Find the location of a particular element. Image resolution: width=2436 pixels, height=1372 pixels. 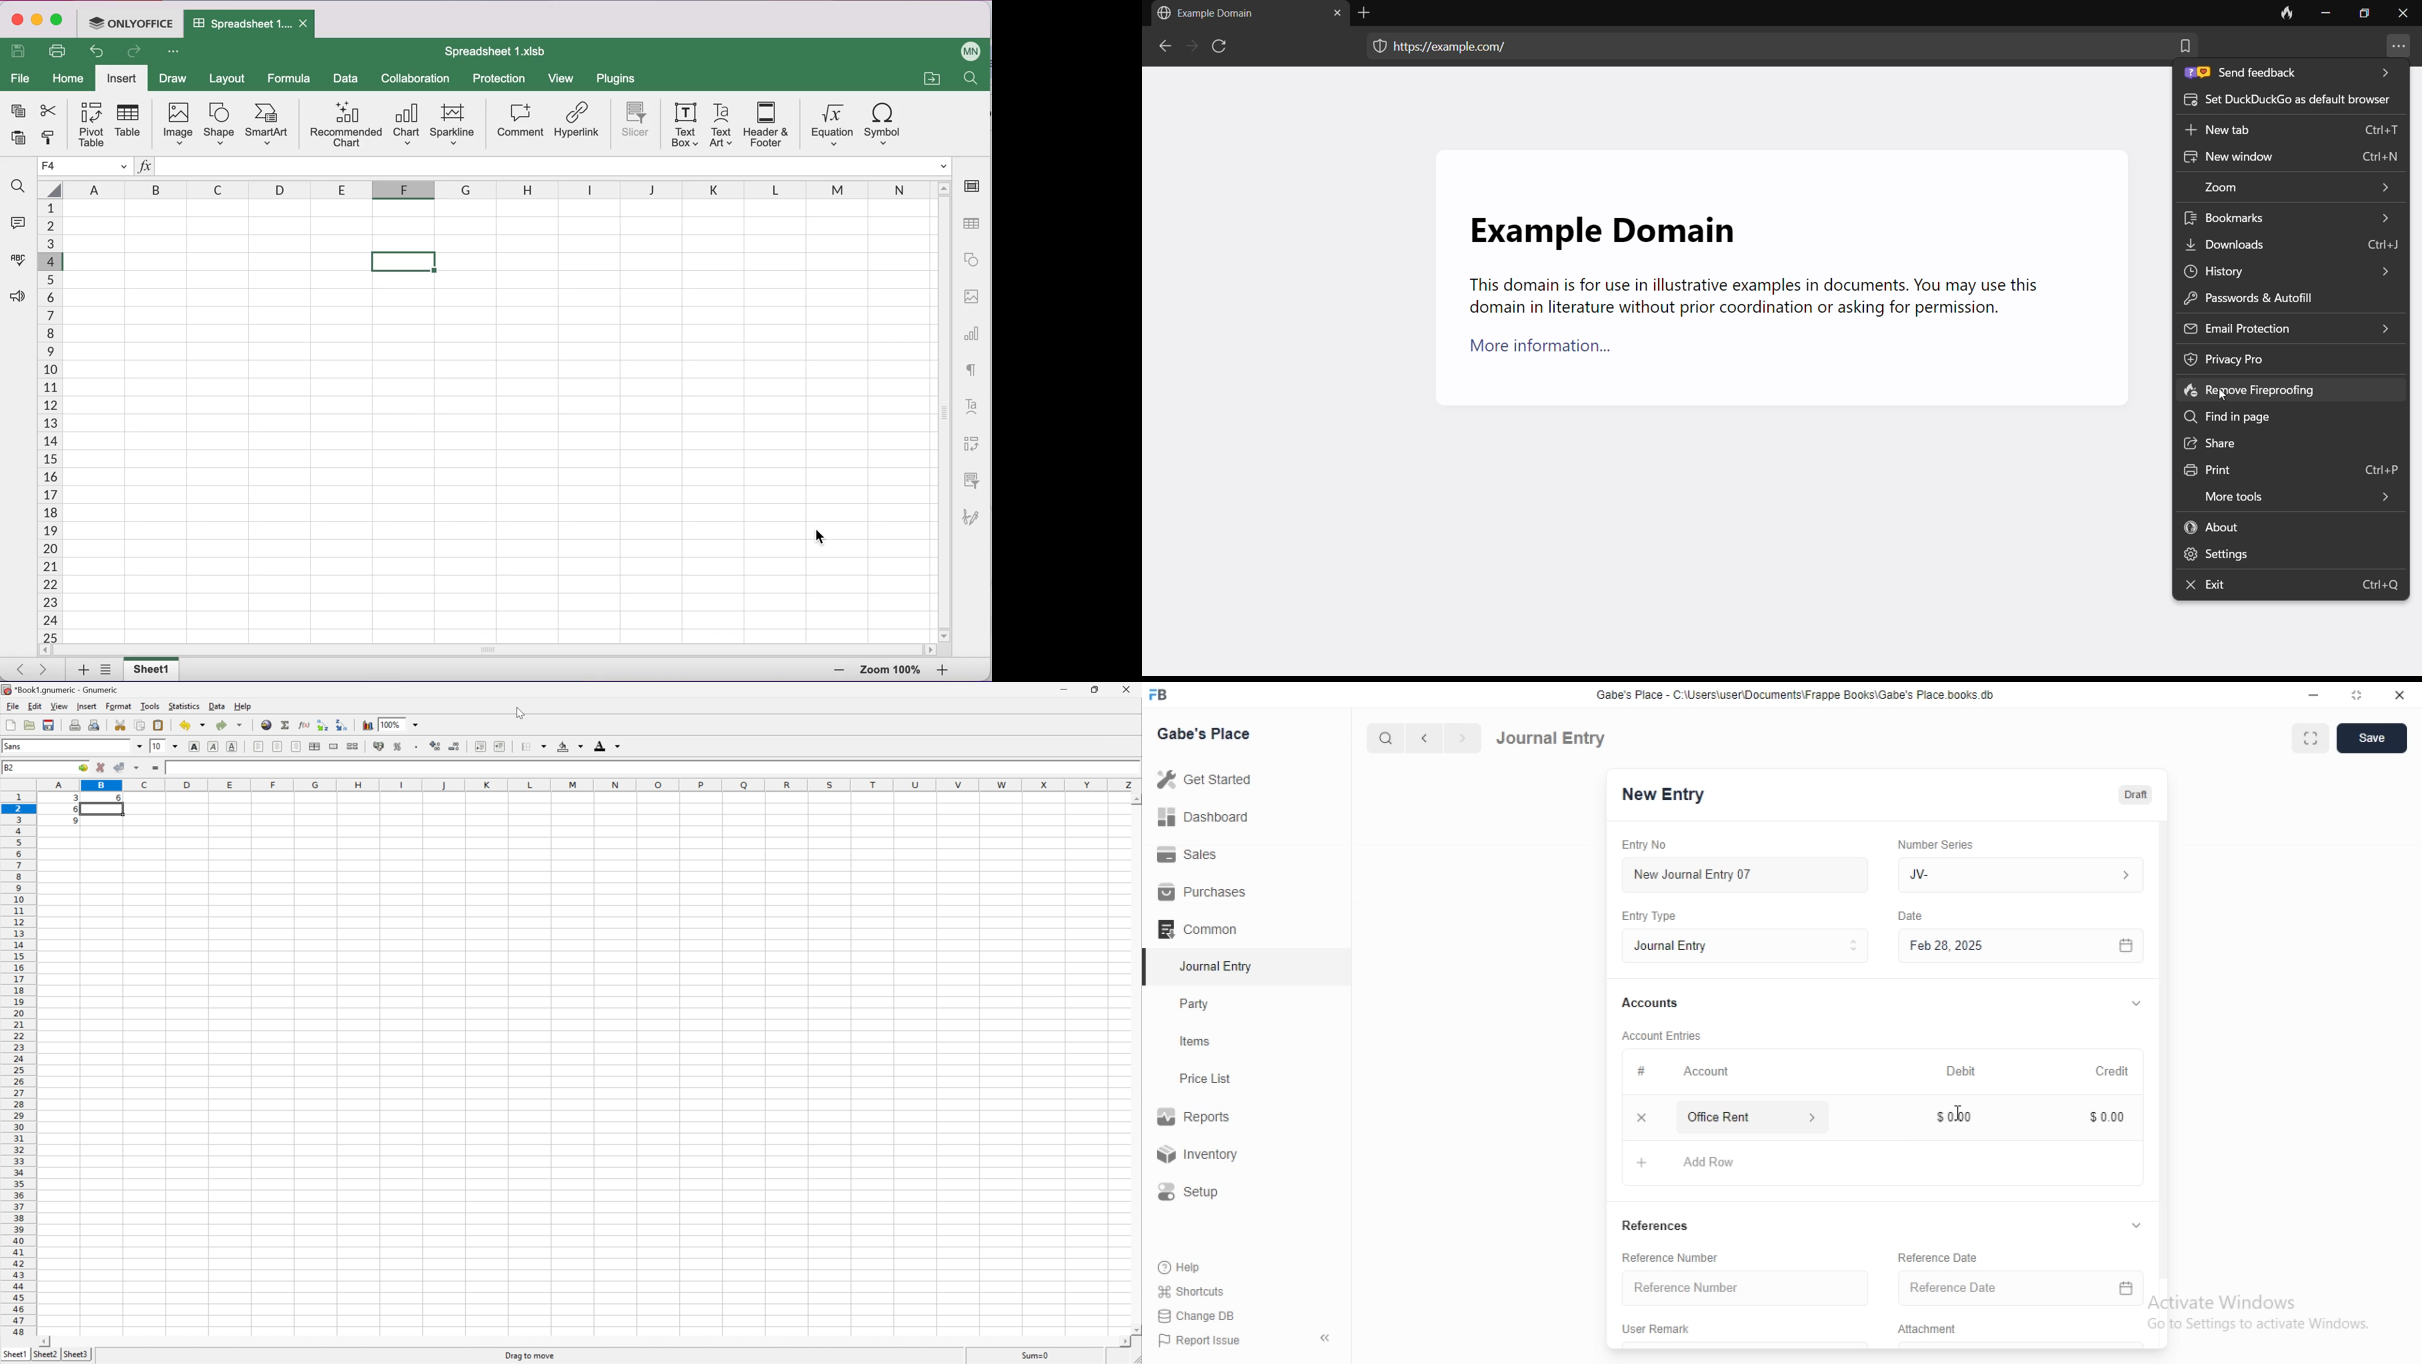

User Remark is located at coordinates (1659, 1331).